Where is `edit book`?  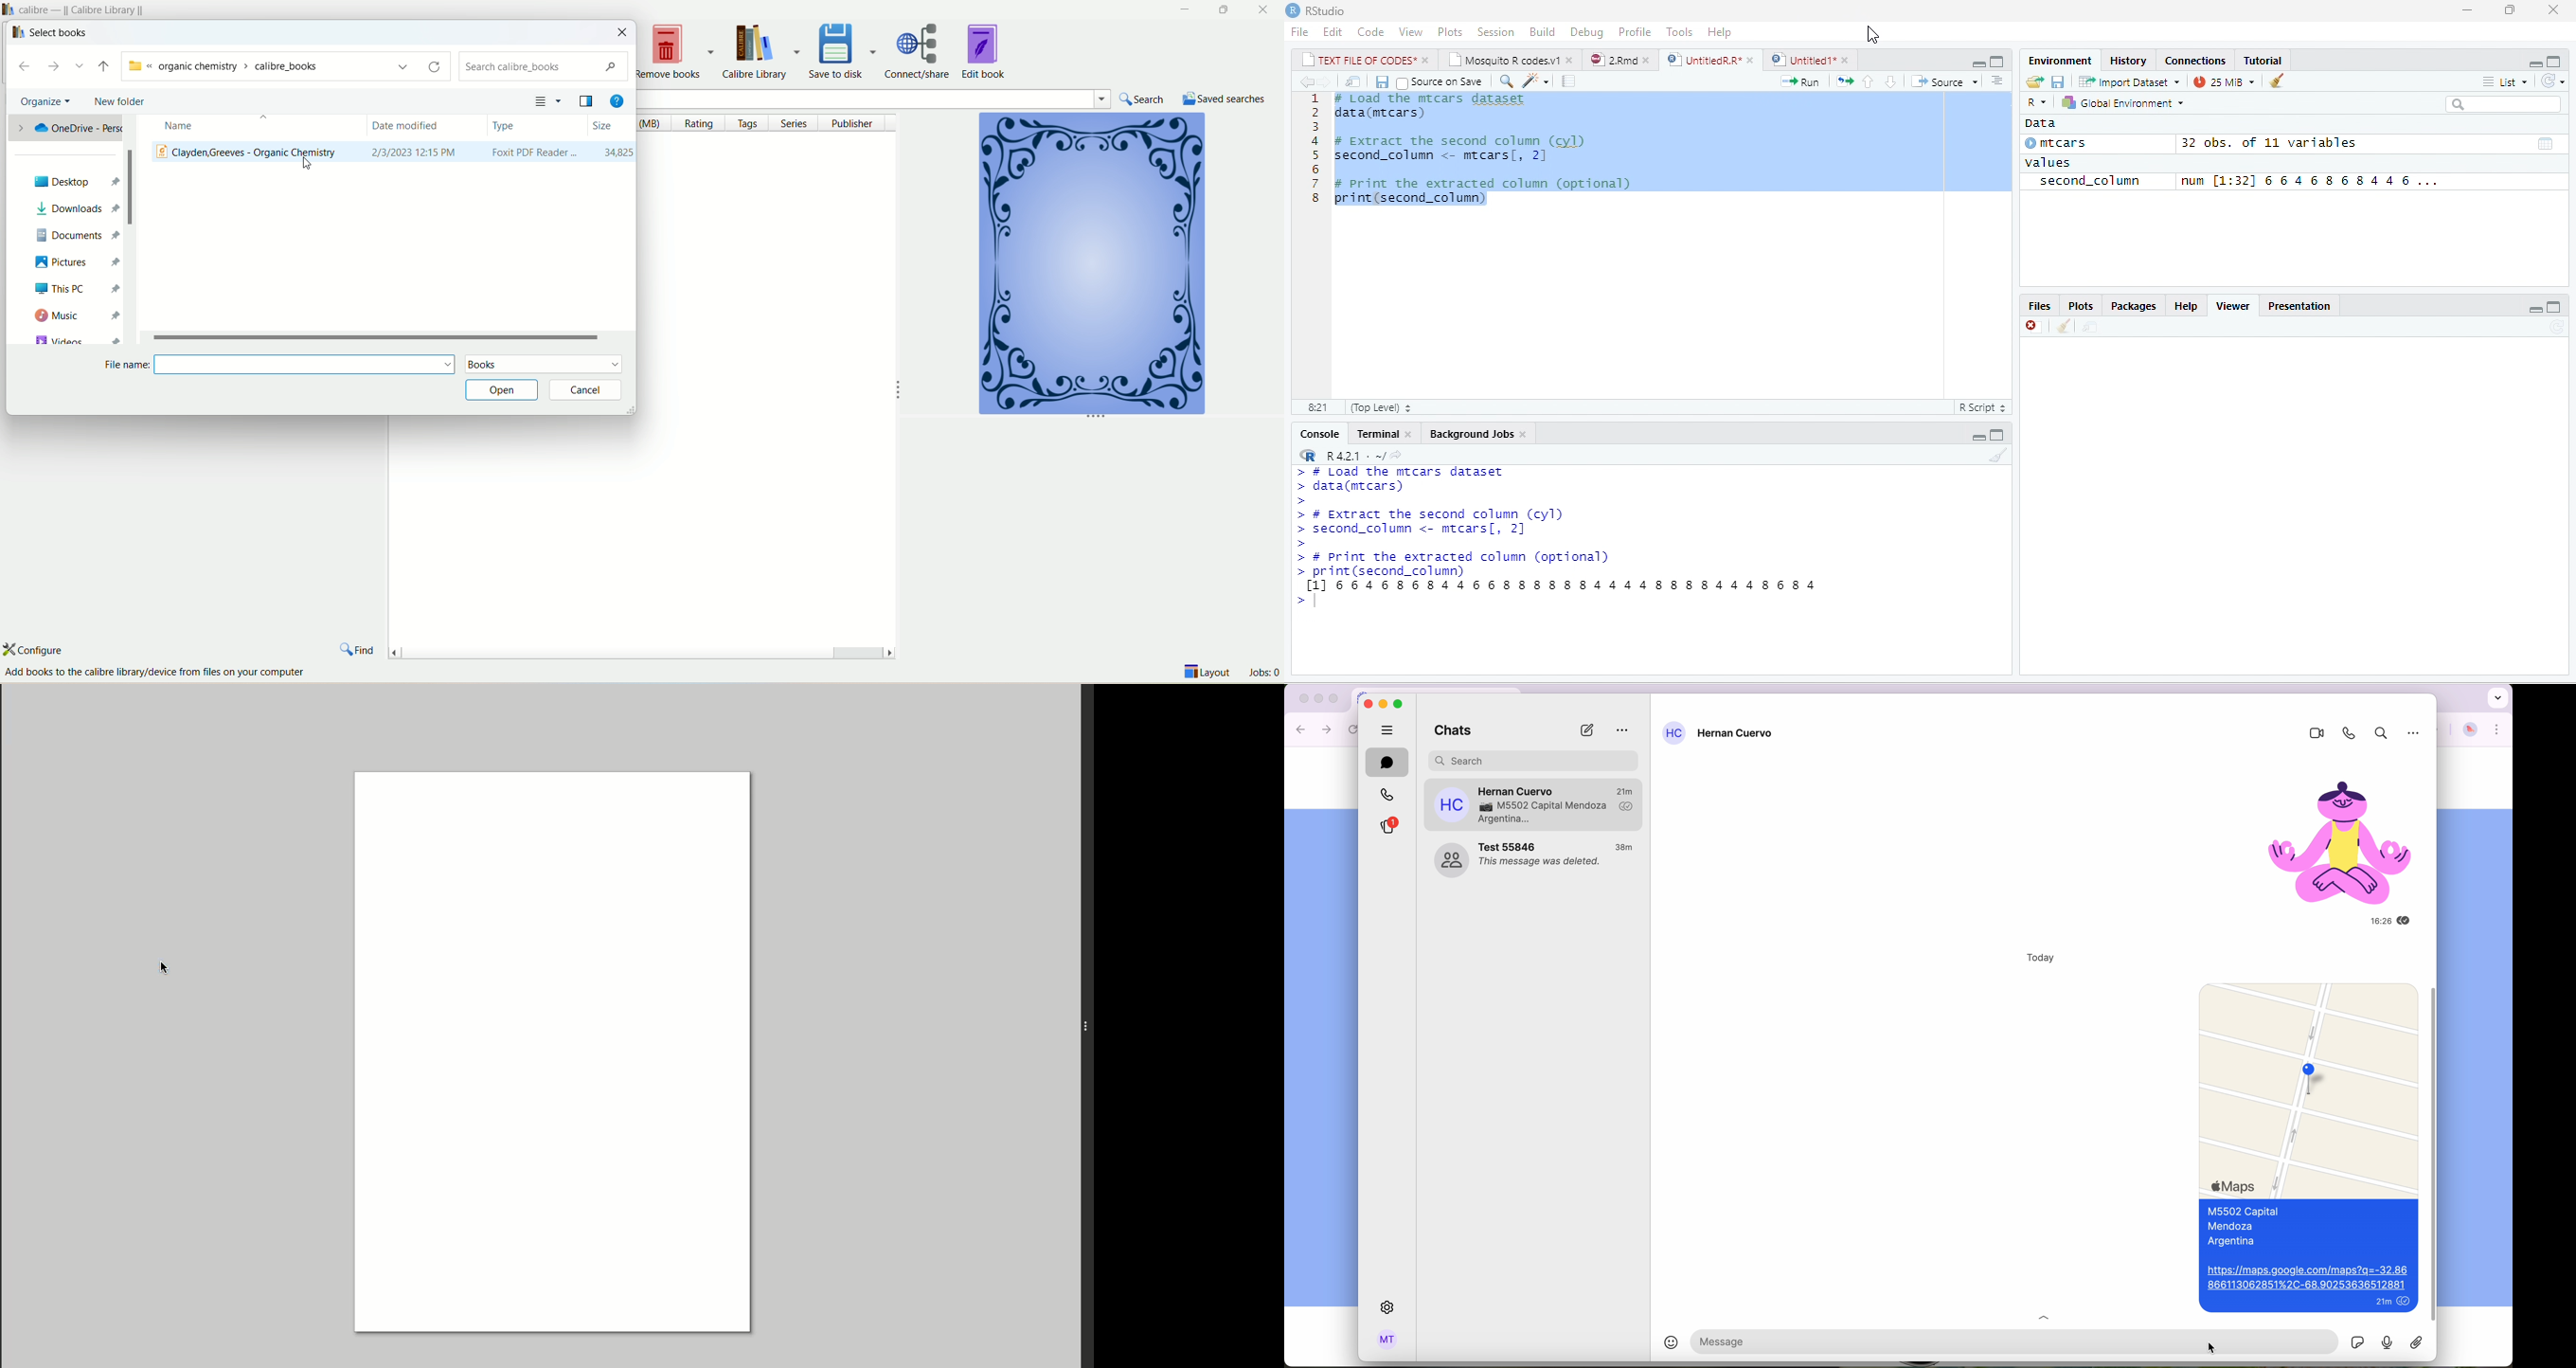
edit book is located at coordinates (986, 50).